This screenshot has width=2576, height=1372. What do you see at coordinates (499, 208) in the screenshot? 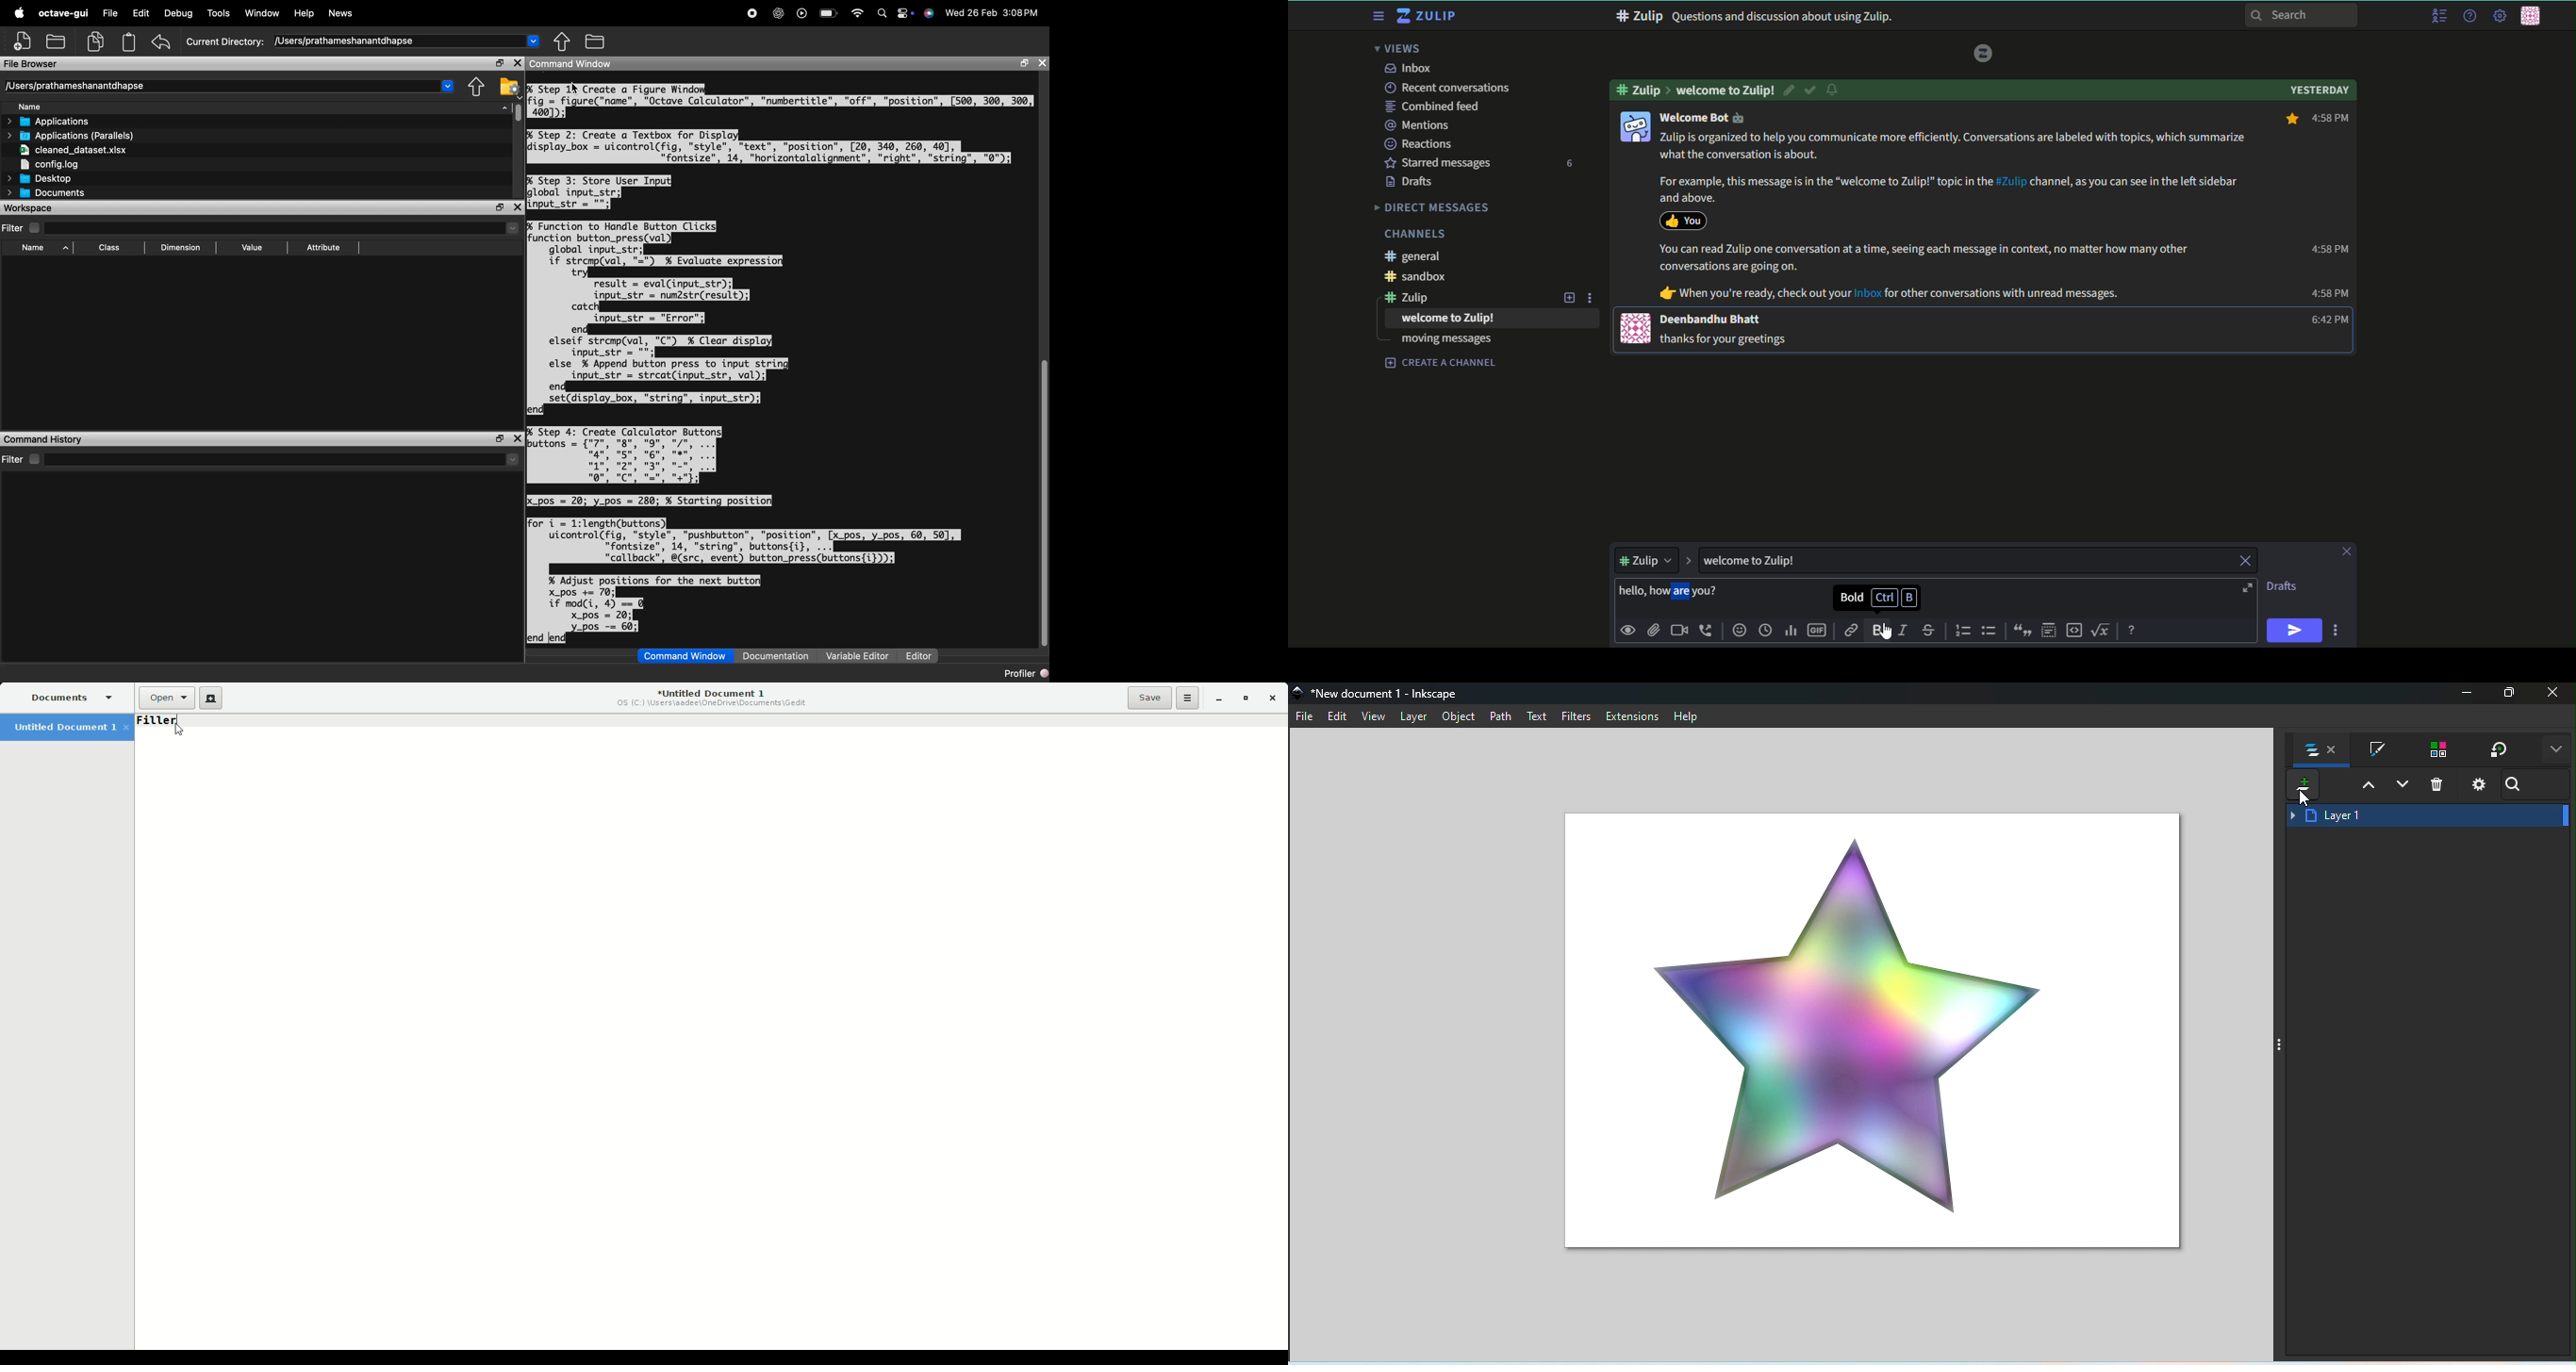
I see `maxiimize` at bounding box center [499, 208].